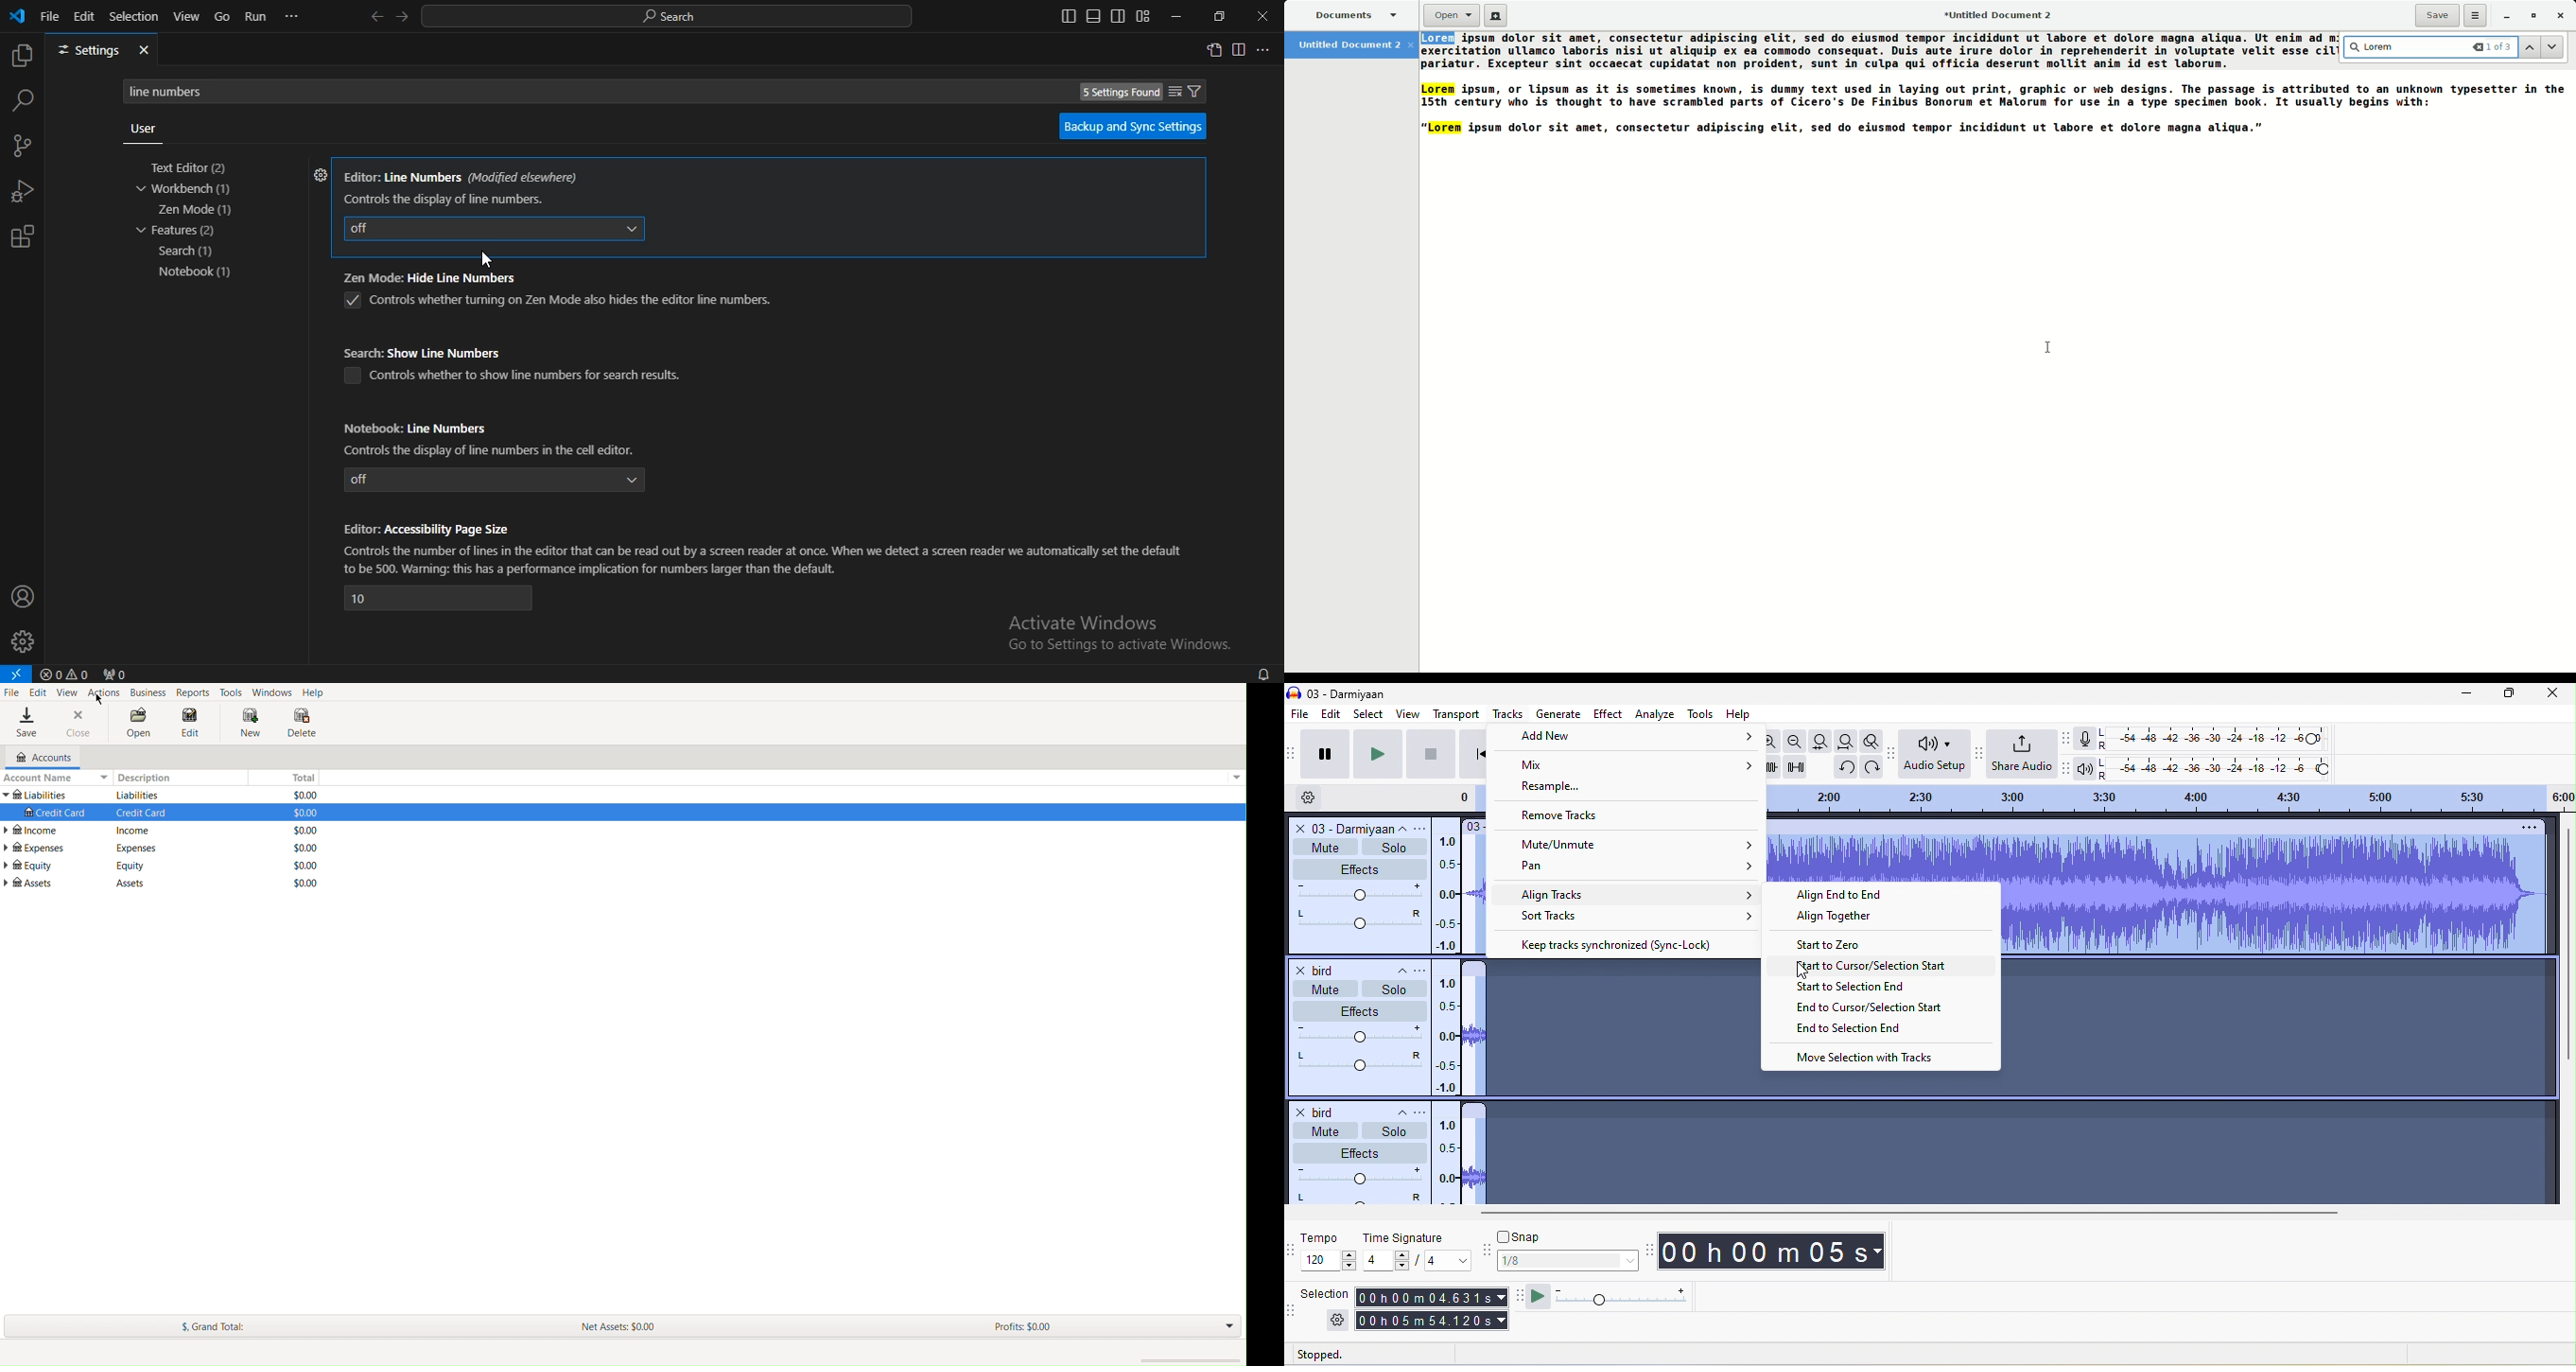 The width and height of the screenshot is (2576, 1372). What do you see at coordinates (1934, 756) in the screenshot?
I see `audio setup` at bounding box center [1934, 756].